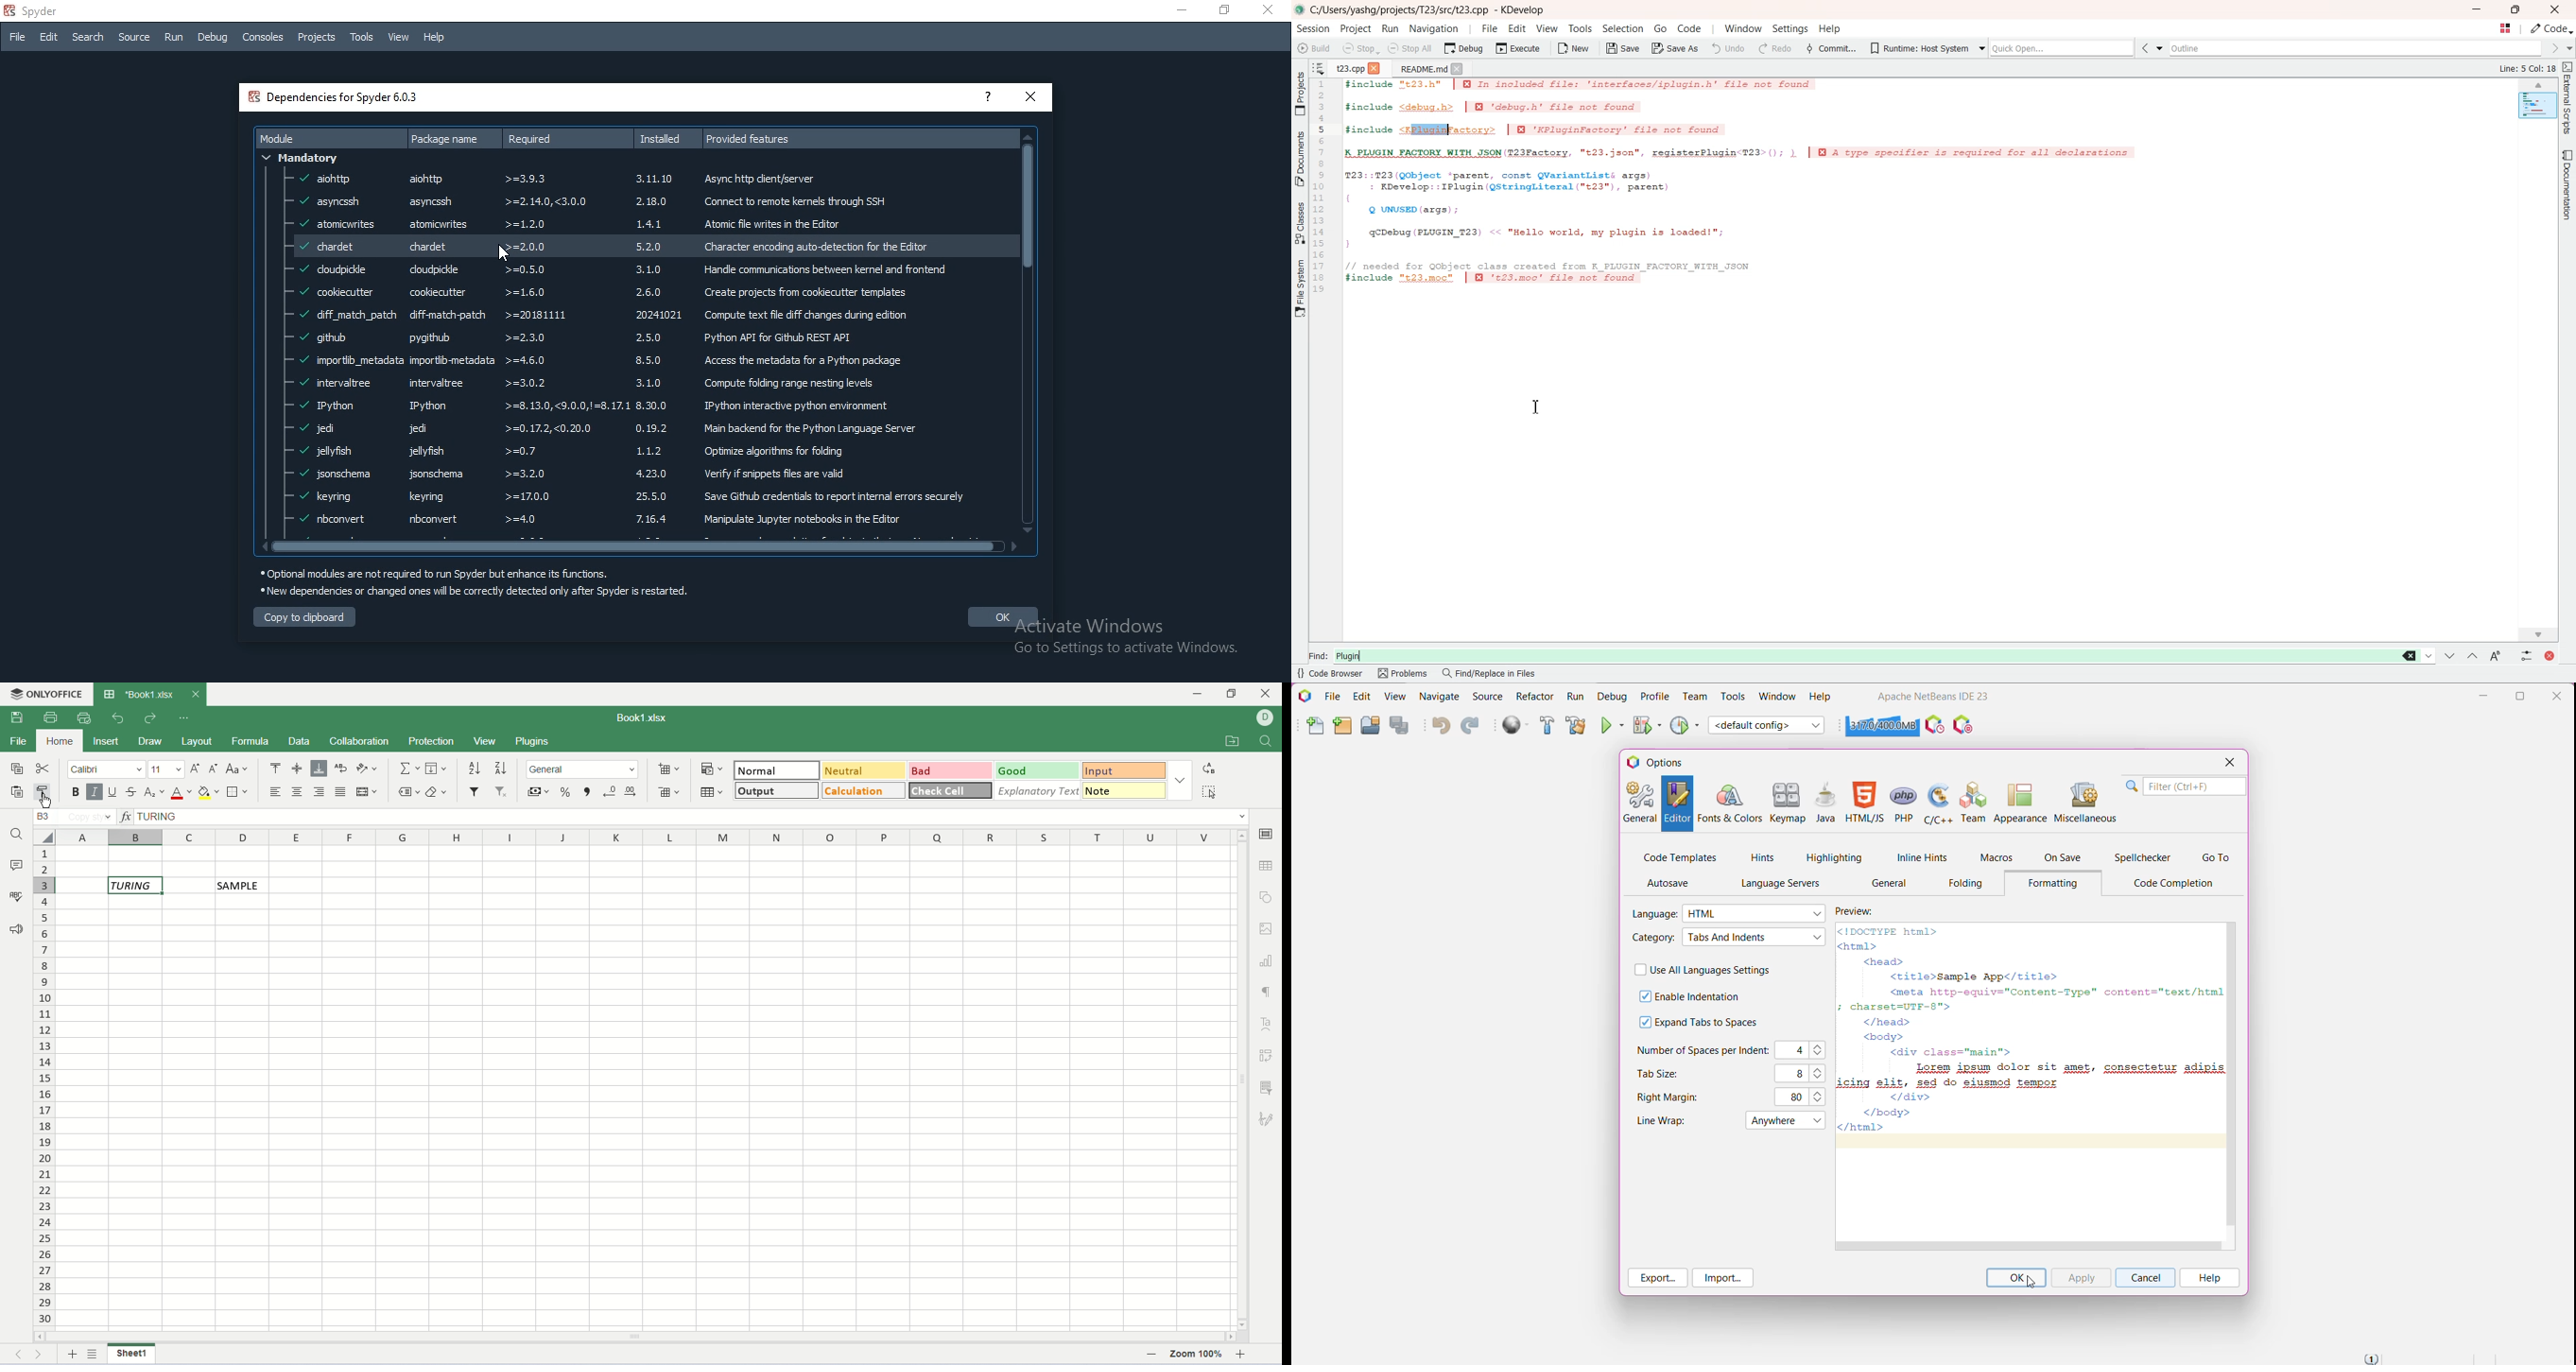 The height and width of the screenshot is (1372, 2576). I want to click on insert function, so click(126, 815).